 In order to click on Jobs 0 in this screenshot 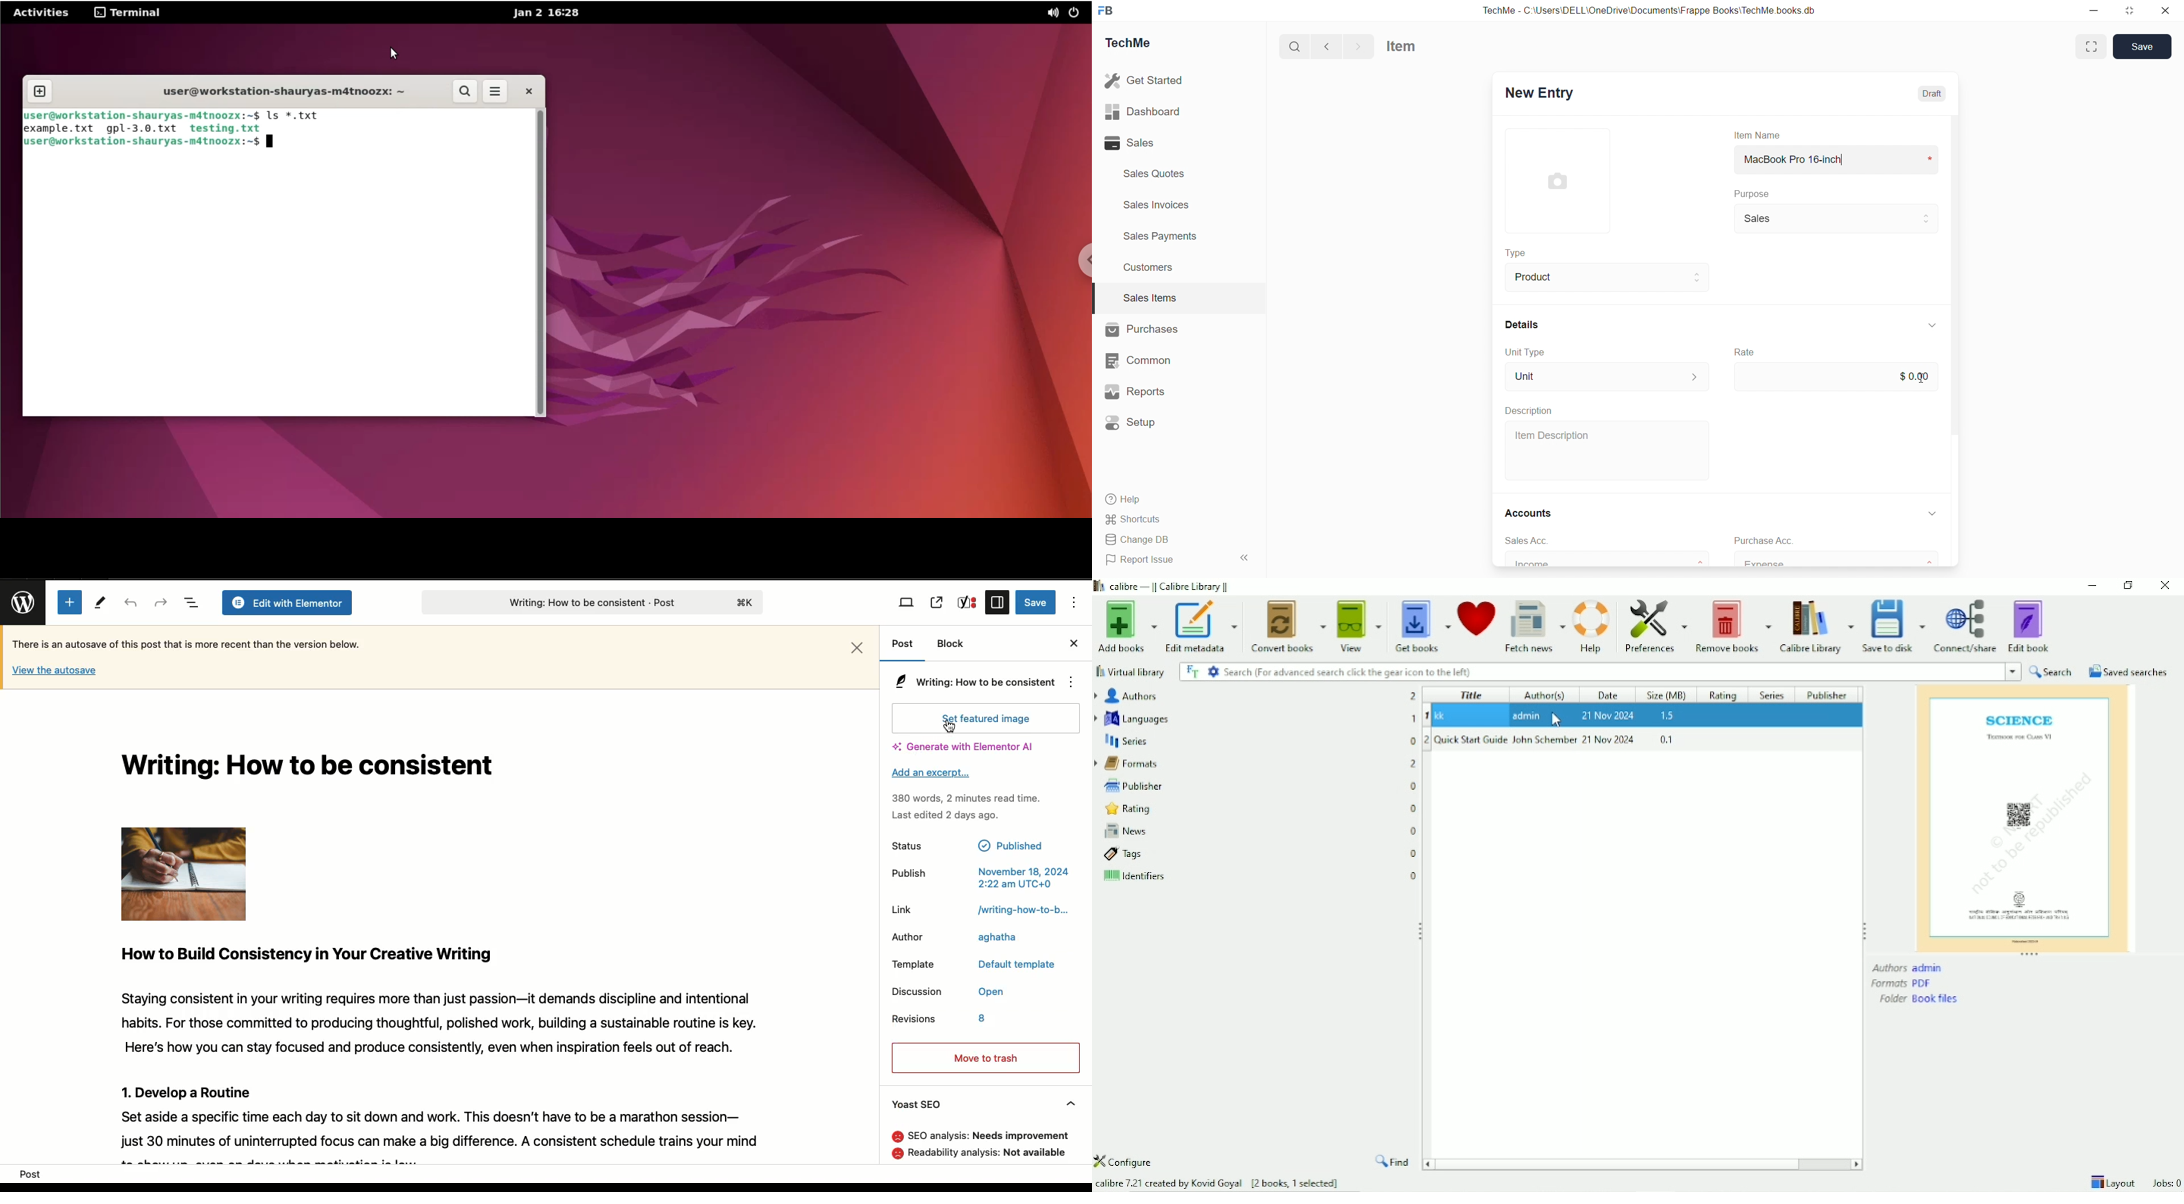, I will do `click(2163, 1184)`.